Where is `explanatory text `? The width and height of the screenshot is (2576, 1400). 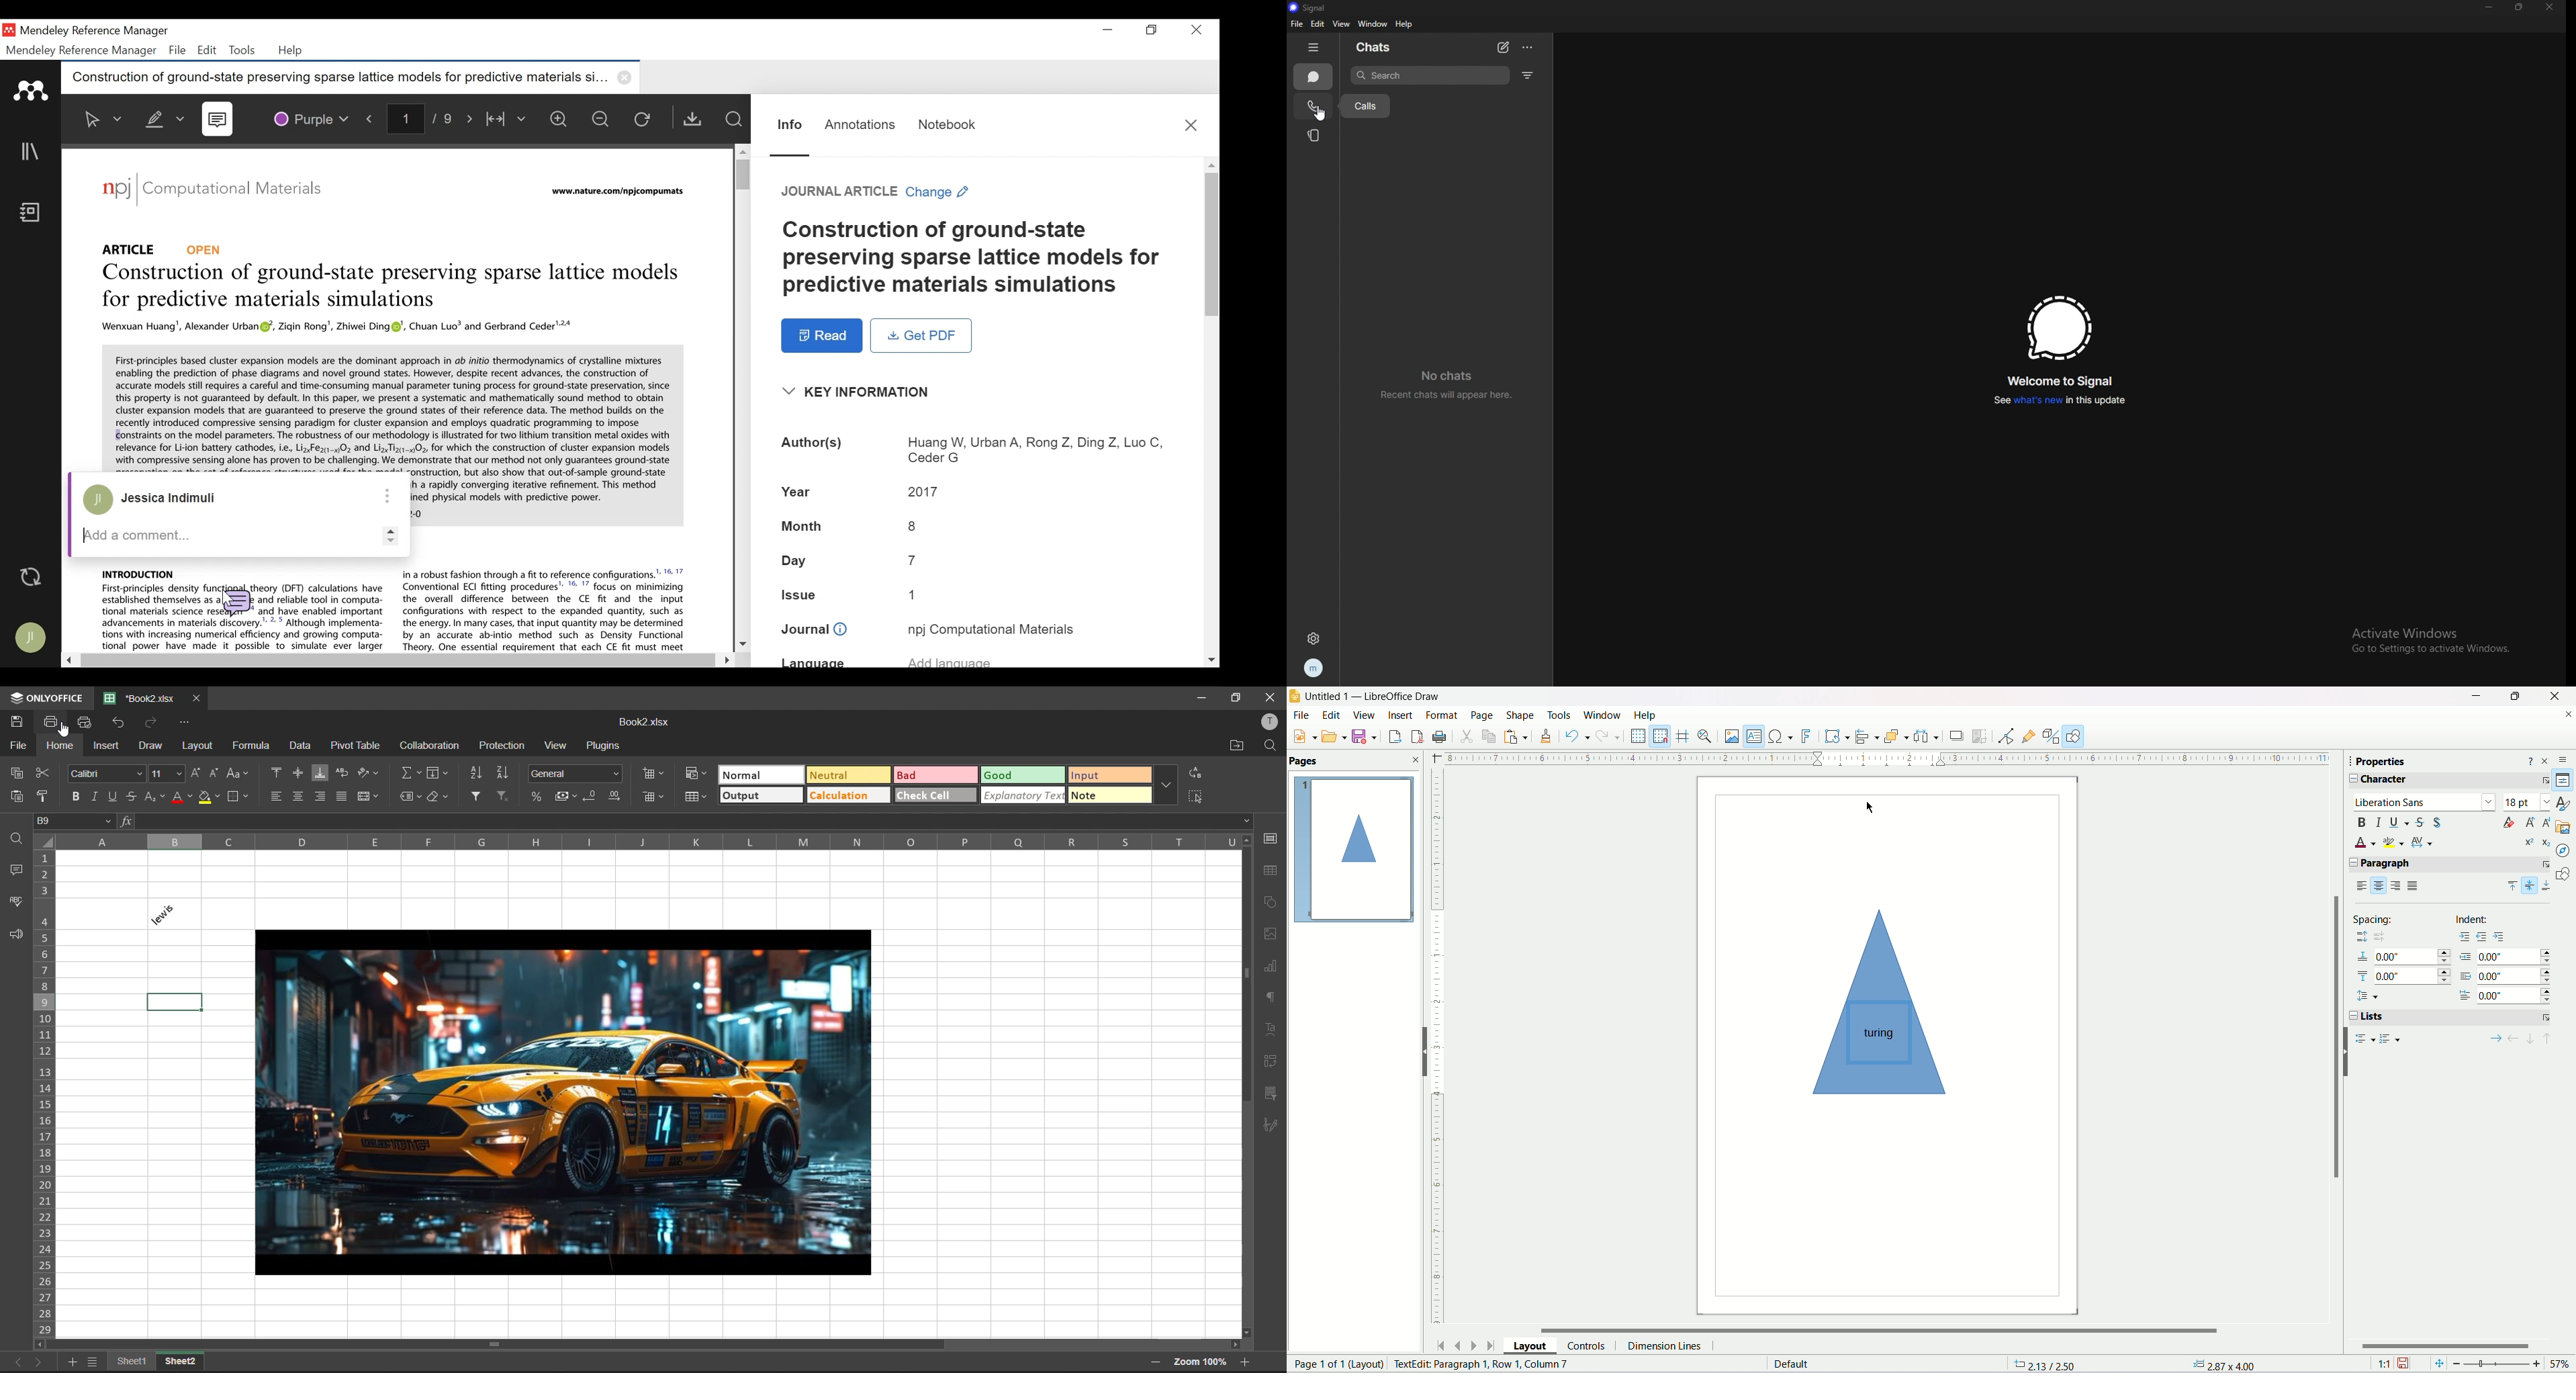
explanatory text  is located at coordinates (1021, 795).